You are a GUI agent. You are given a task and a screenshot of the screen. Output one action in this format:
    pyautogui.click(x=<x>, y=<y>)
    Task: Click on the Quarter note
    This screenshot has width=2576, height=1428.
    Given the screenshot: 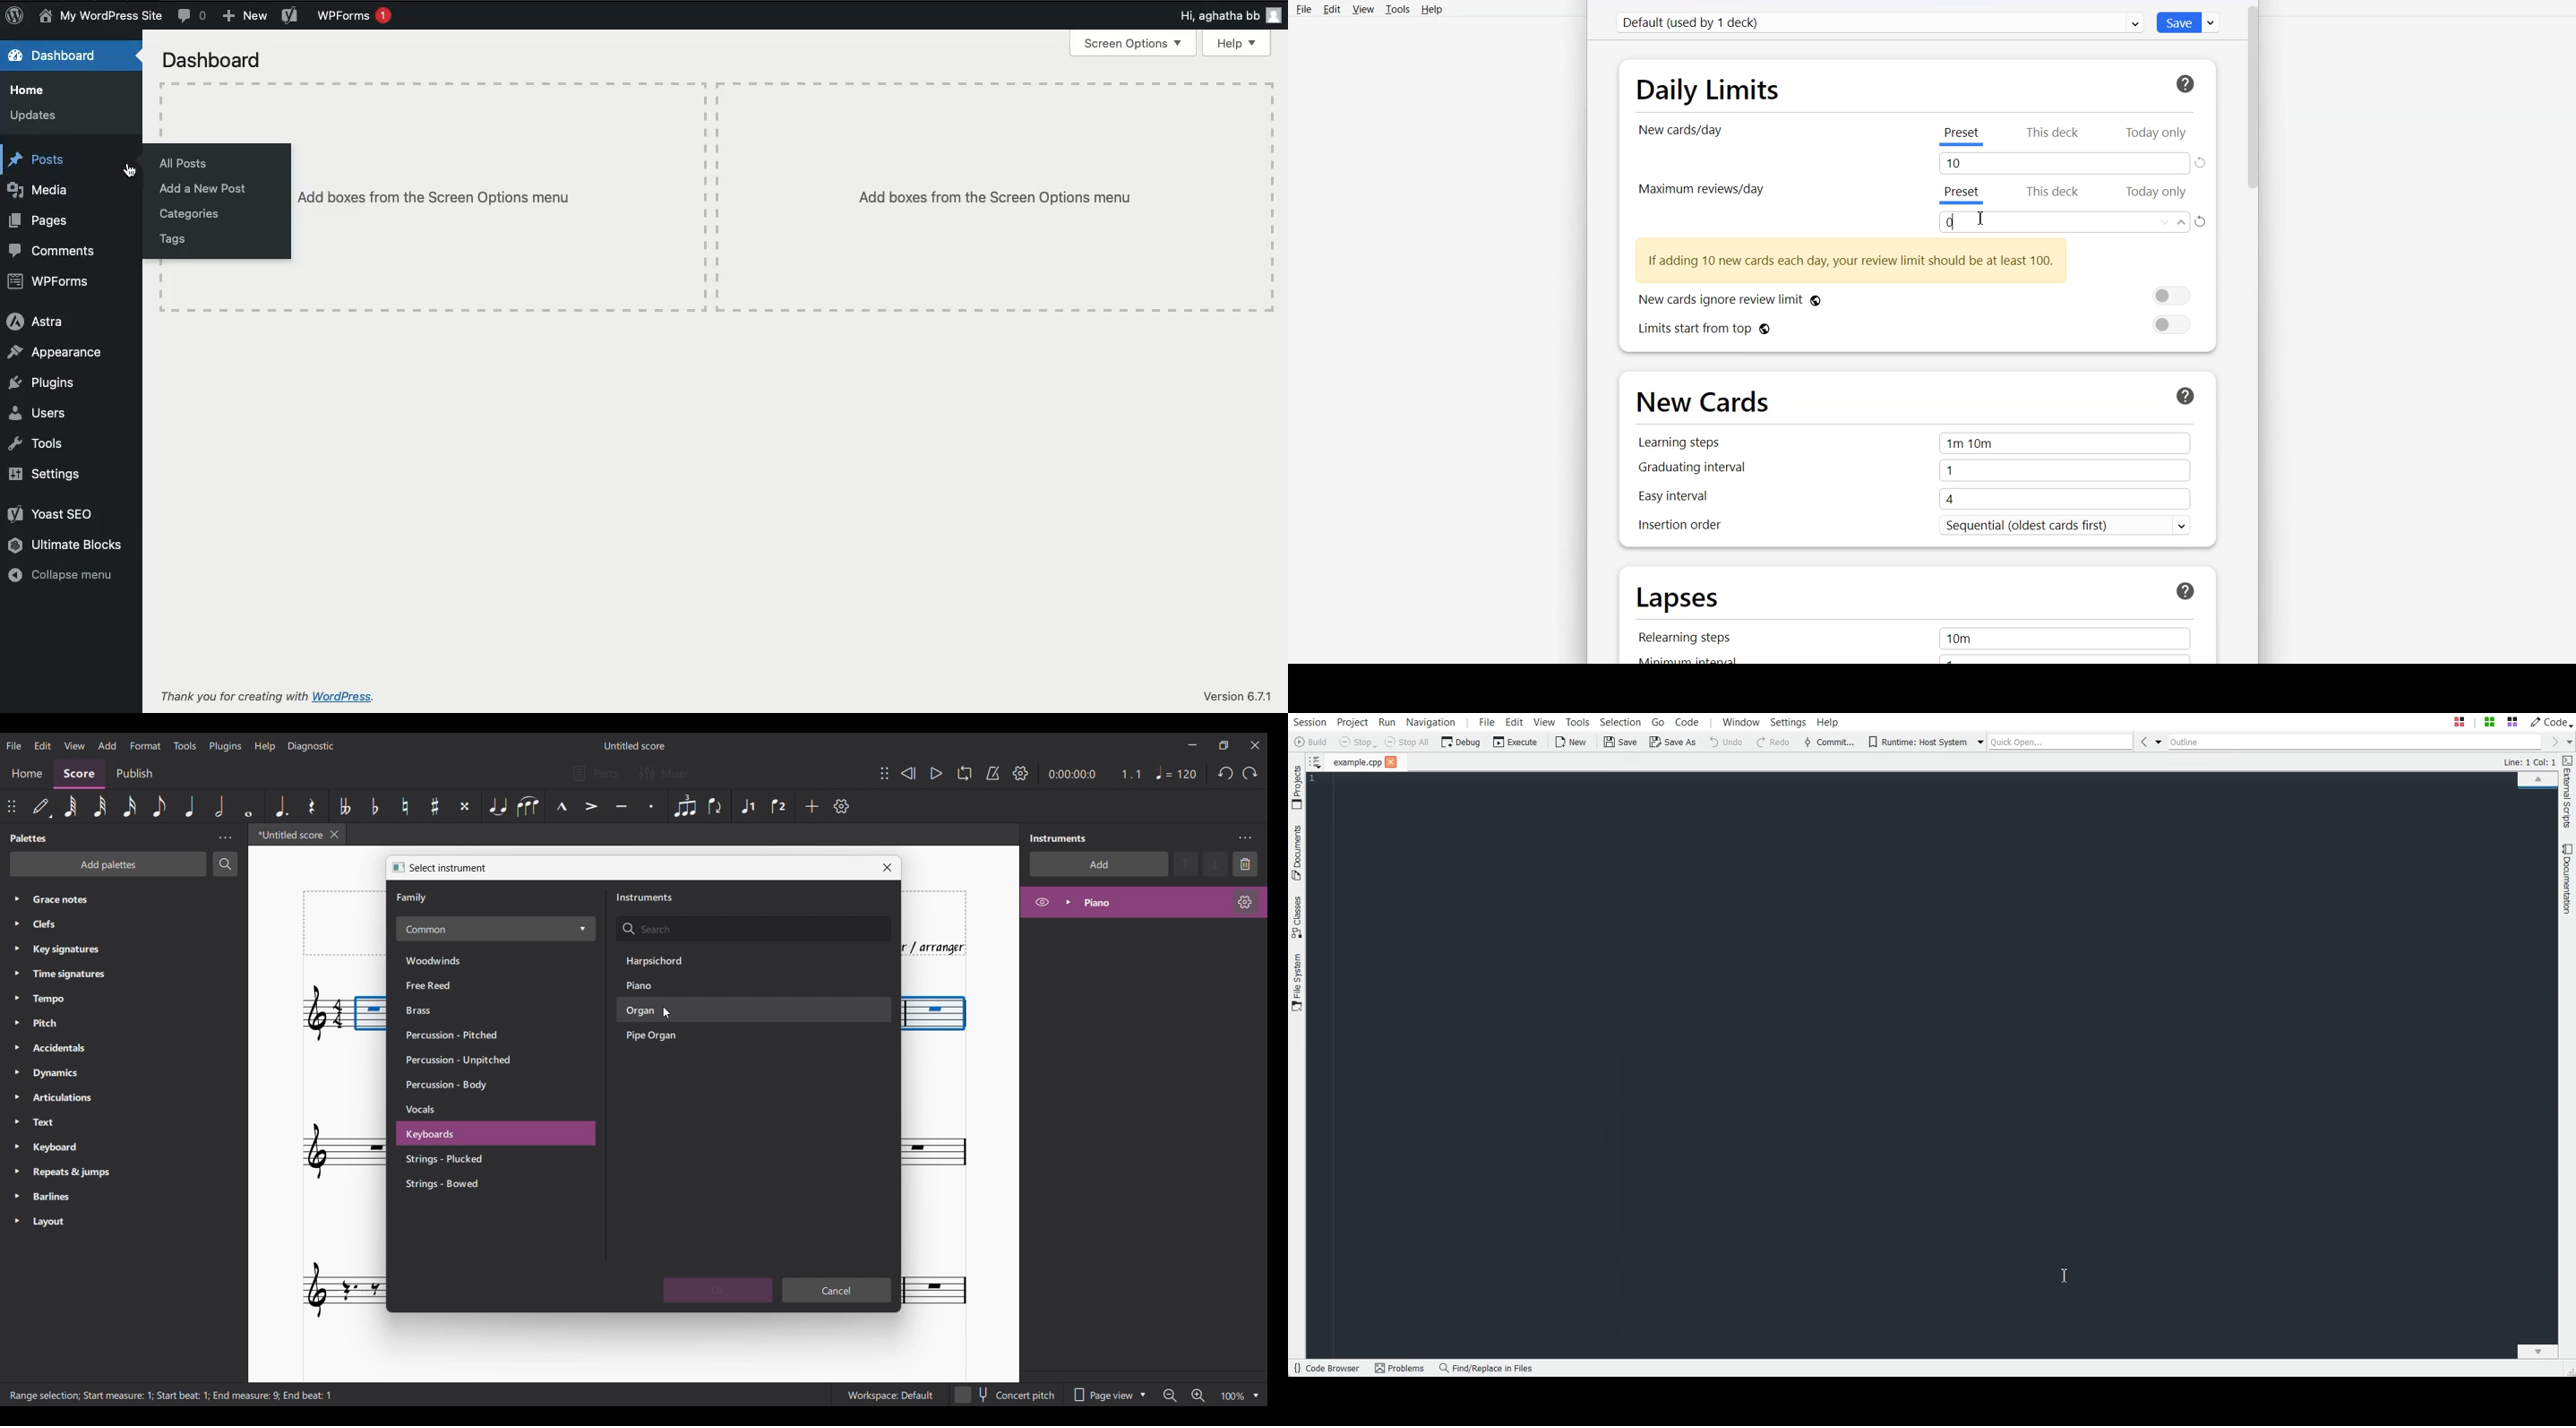 What is the action you would take?
    pyautogui.click(x=1176, y=772)
    